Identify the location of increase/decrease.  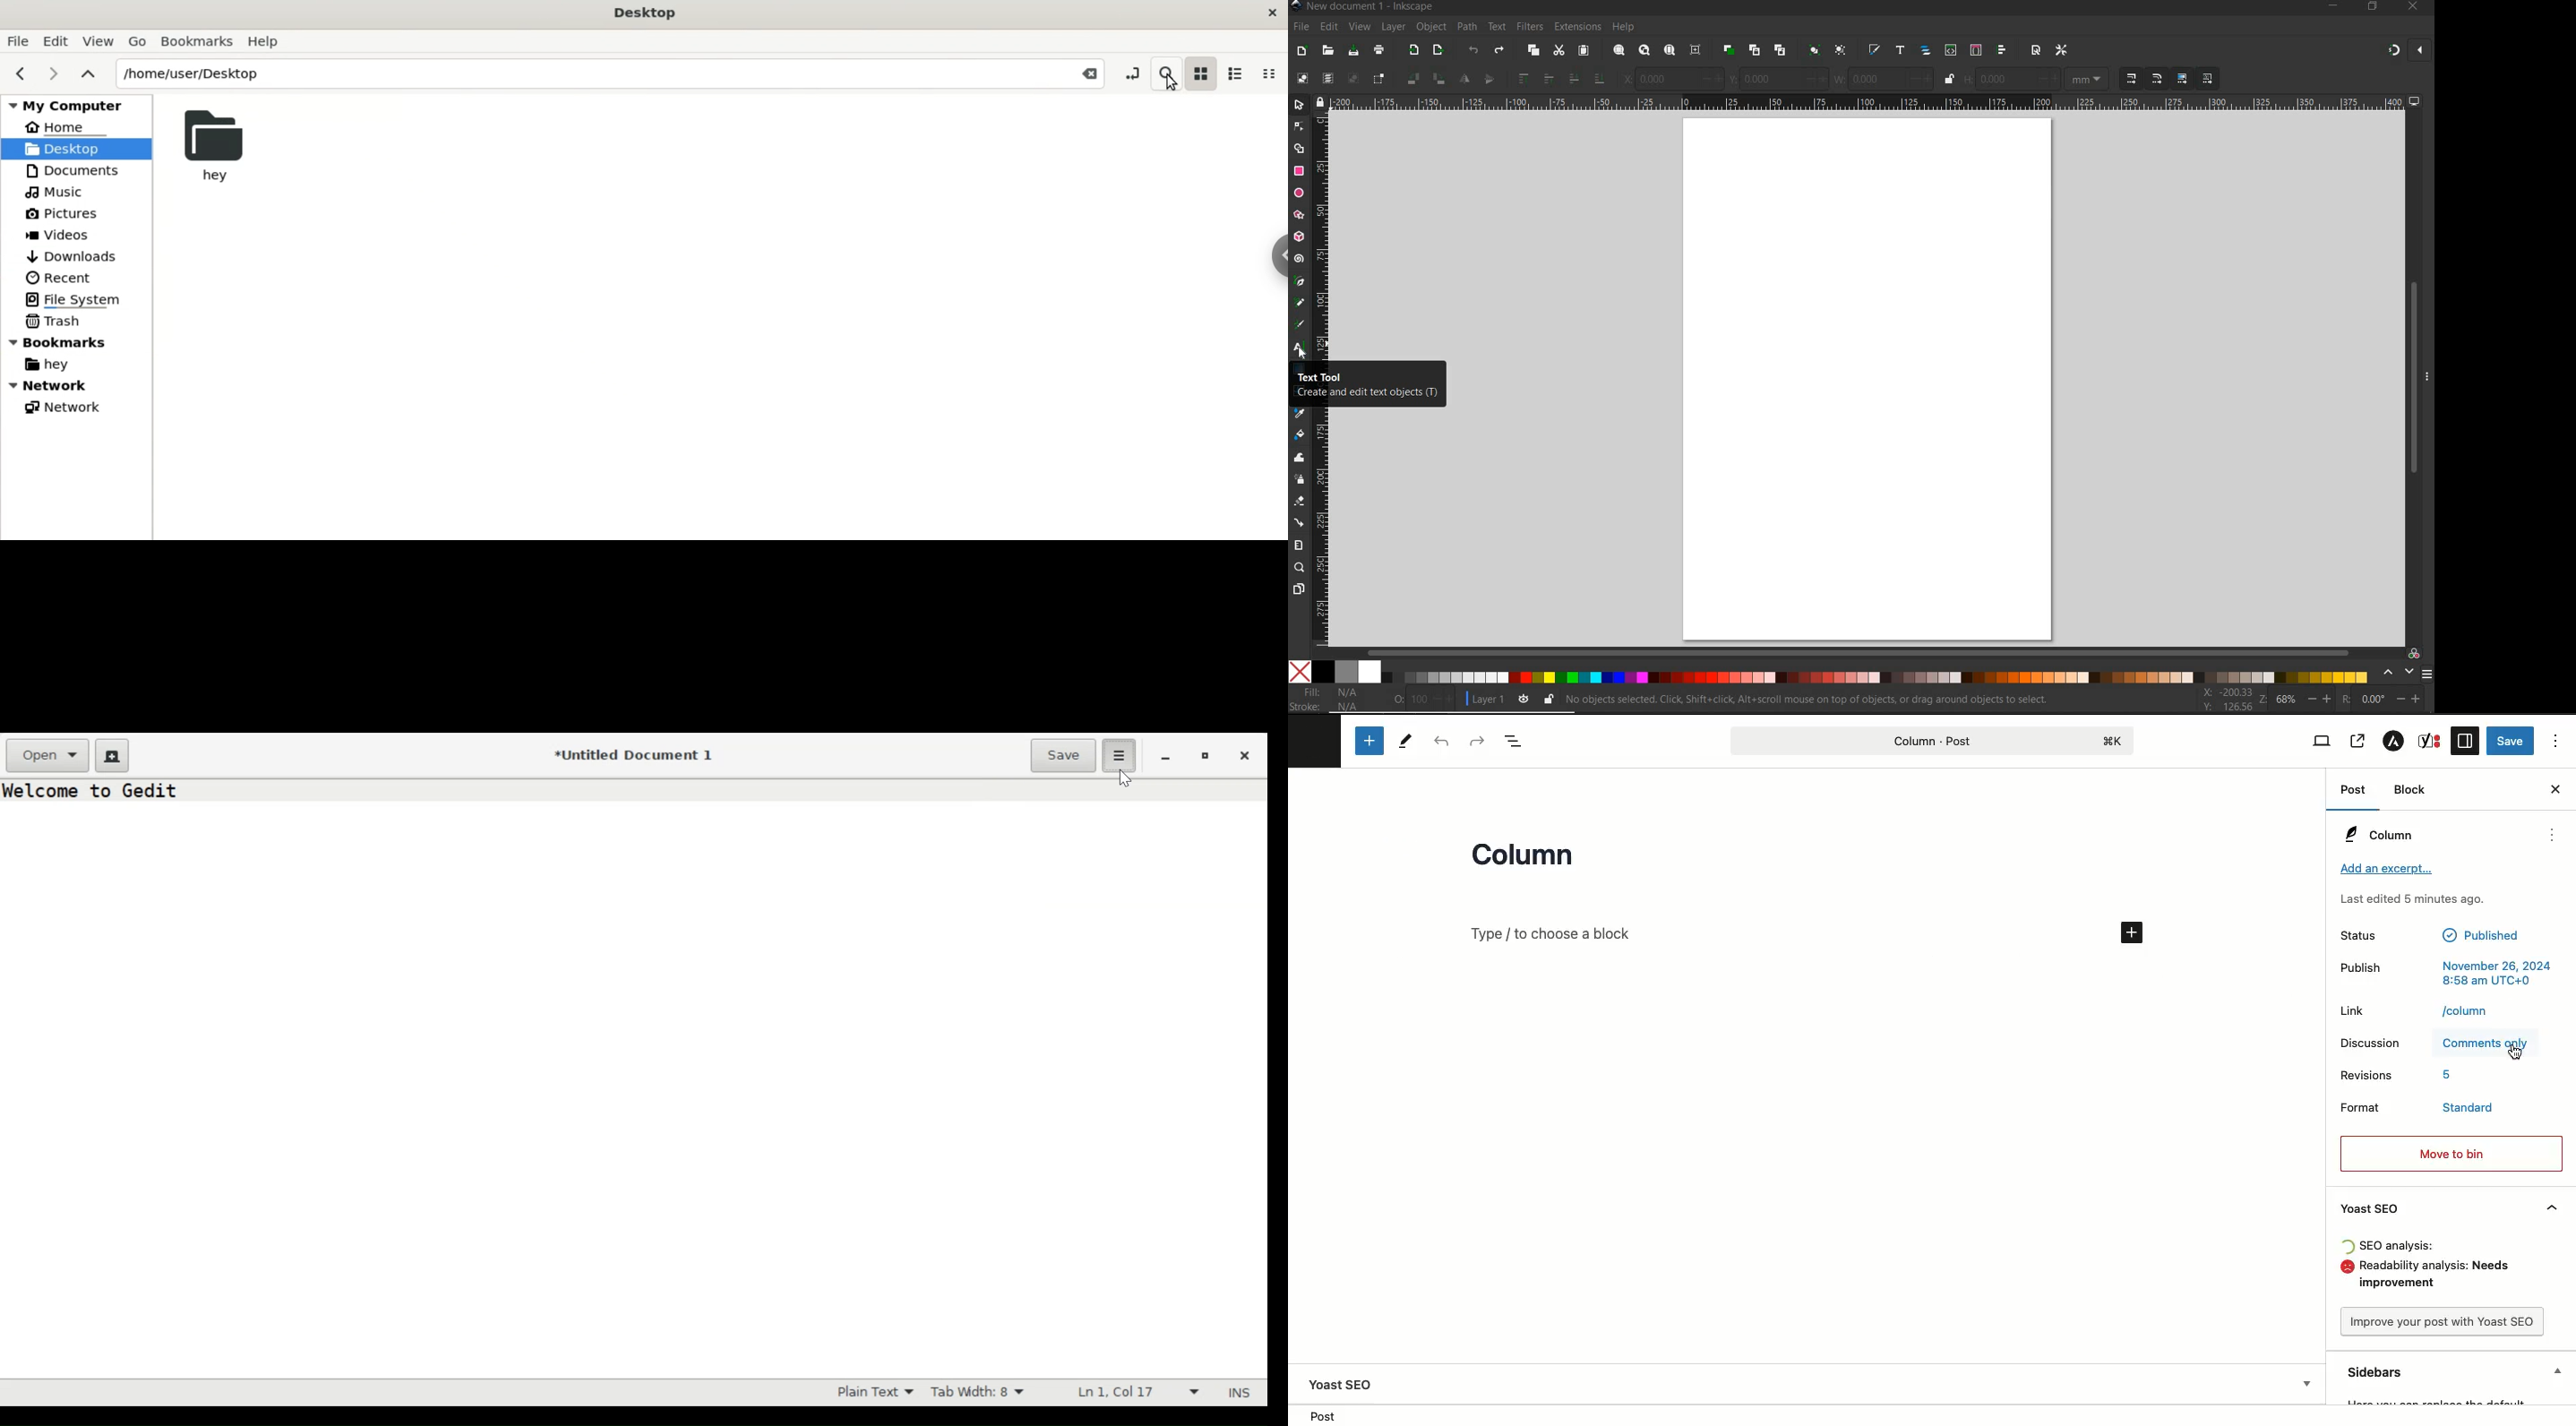
(2322, 698).